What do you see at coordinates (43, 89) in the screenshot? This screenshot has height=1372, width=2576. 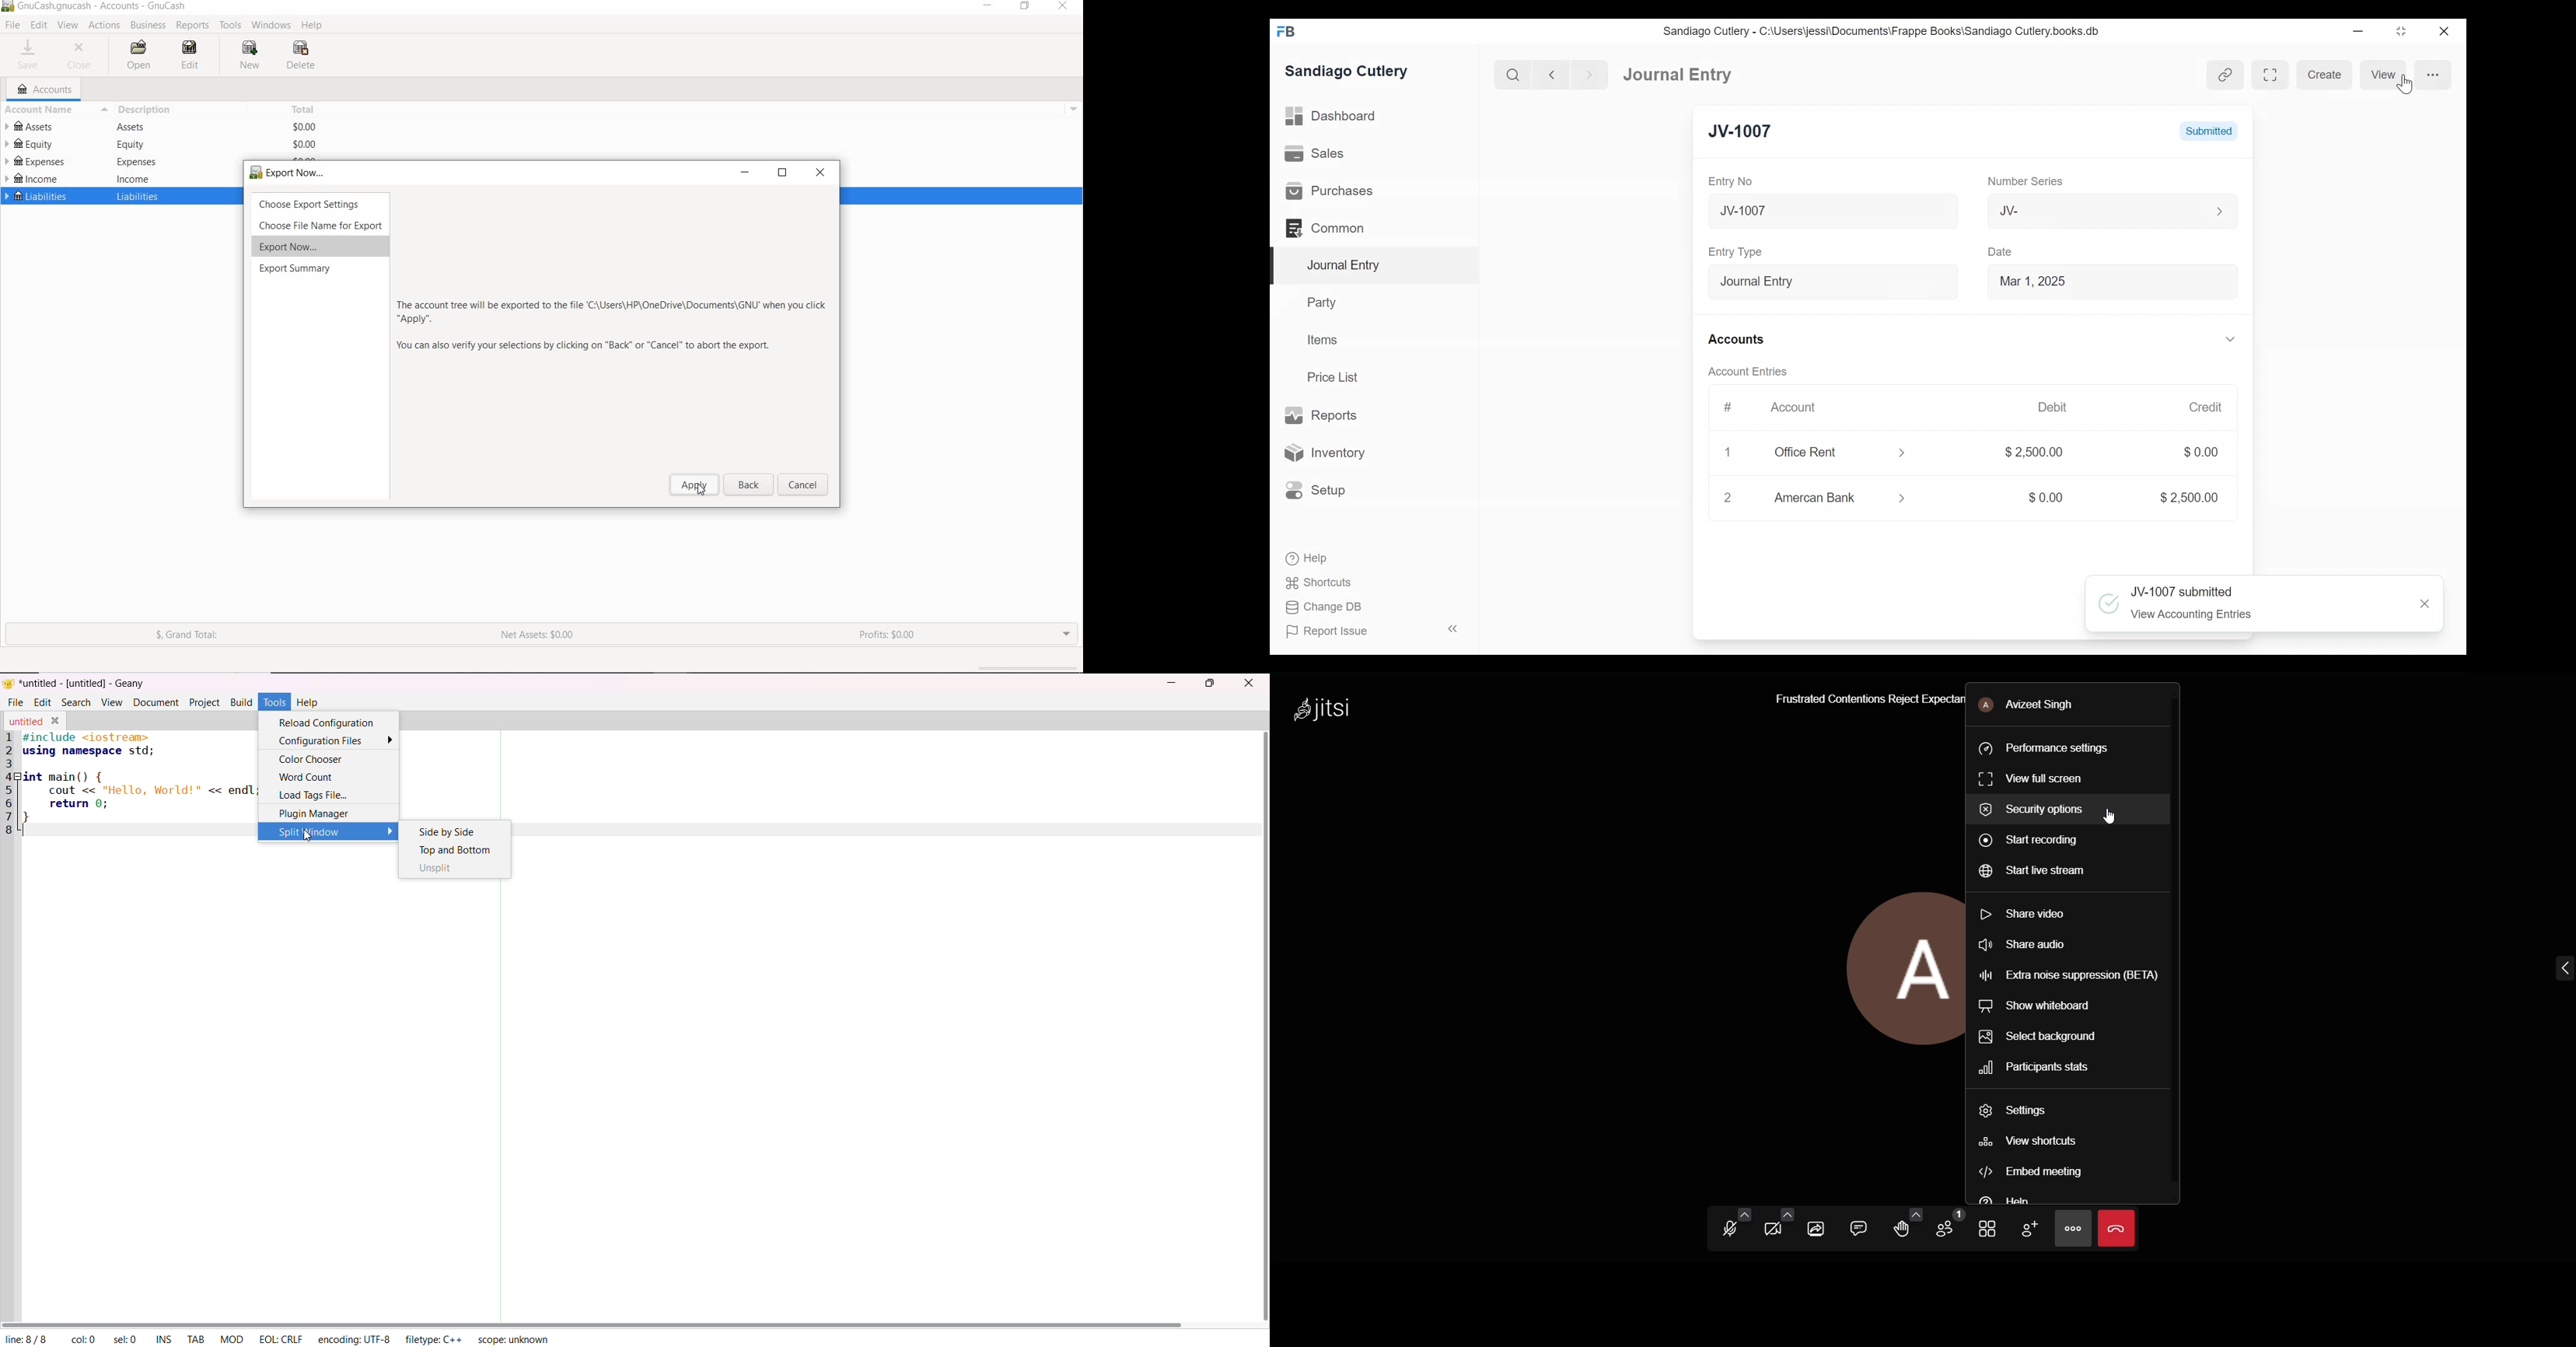 I see `ACCOUNTS` at bounding box center [43, 89].